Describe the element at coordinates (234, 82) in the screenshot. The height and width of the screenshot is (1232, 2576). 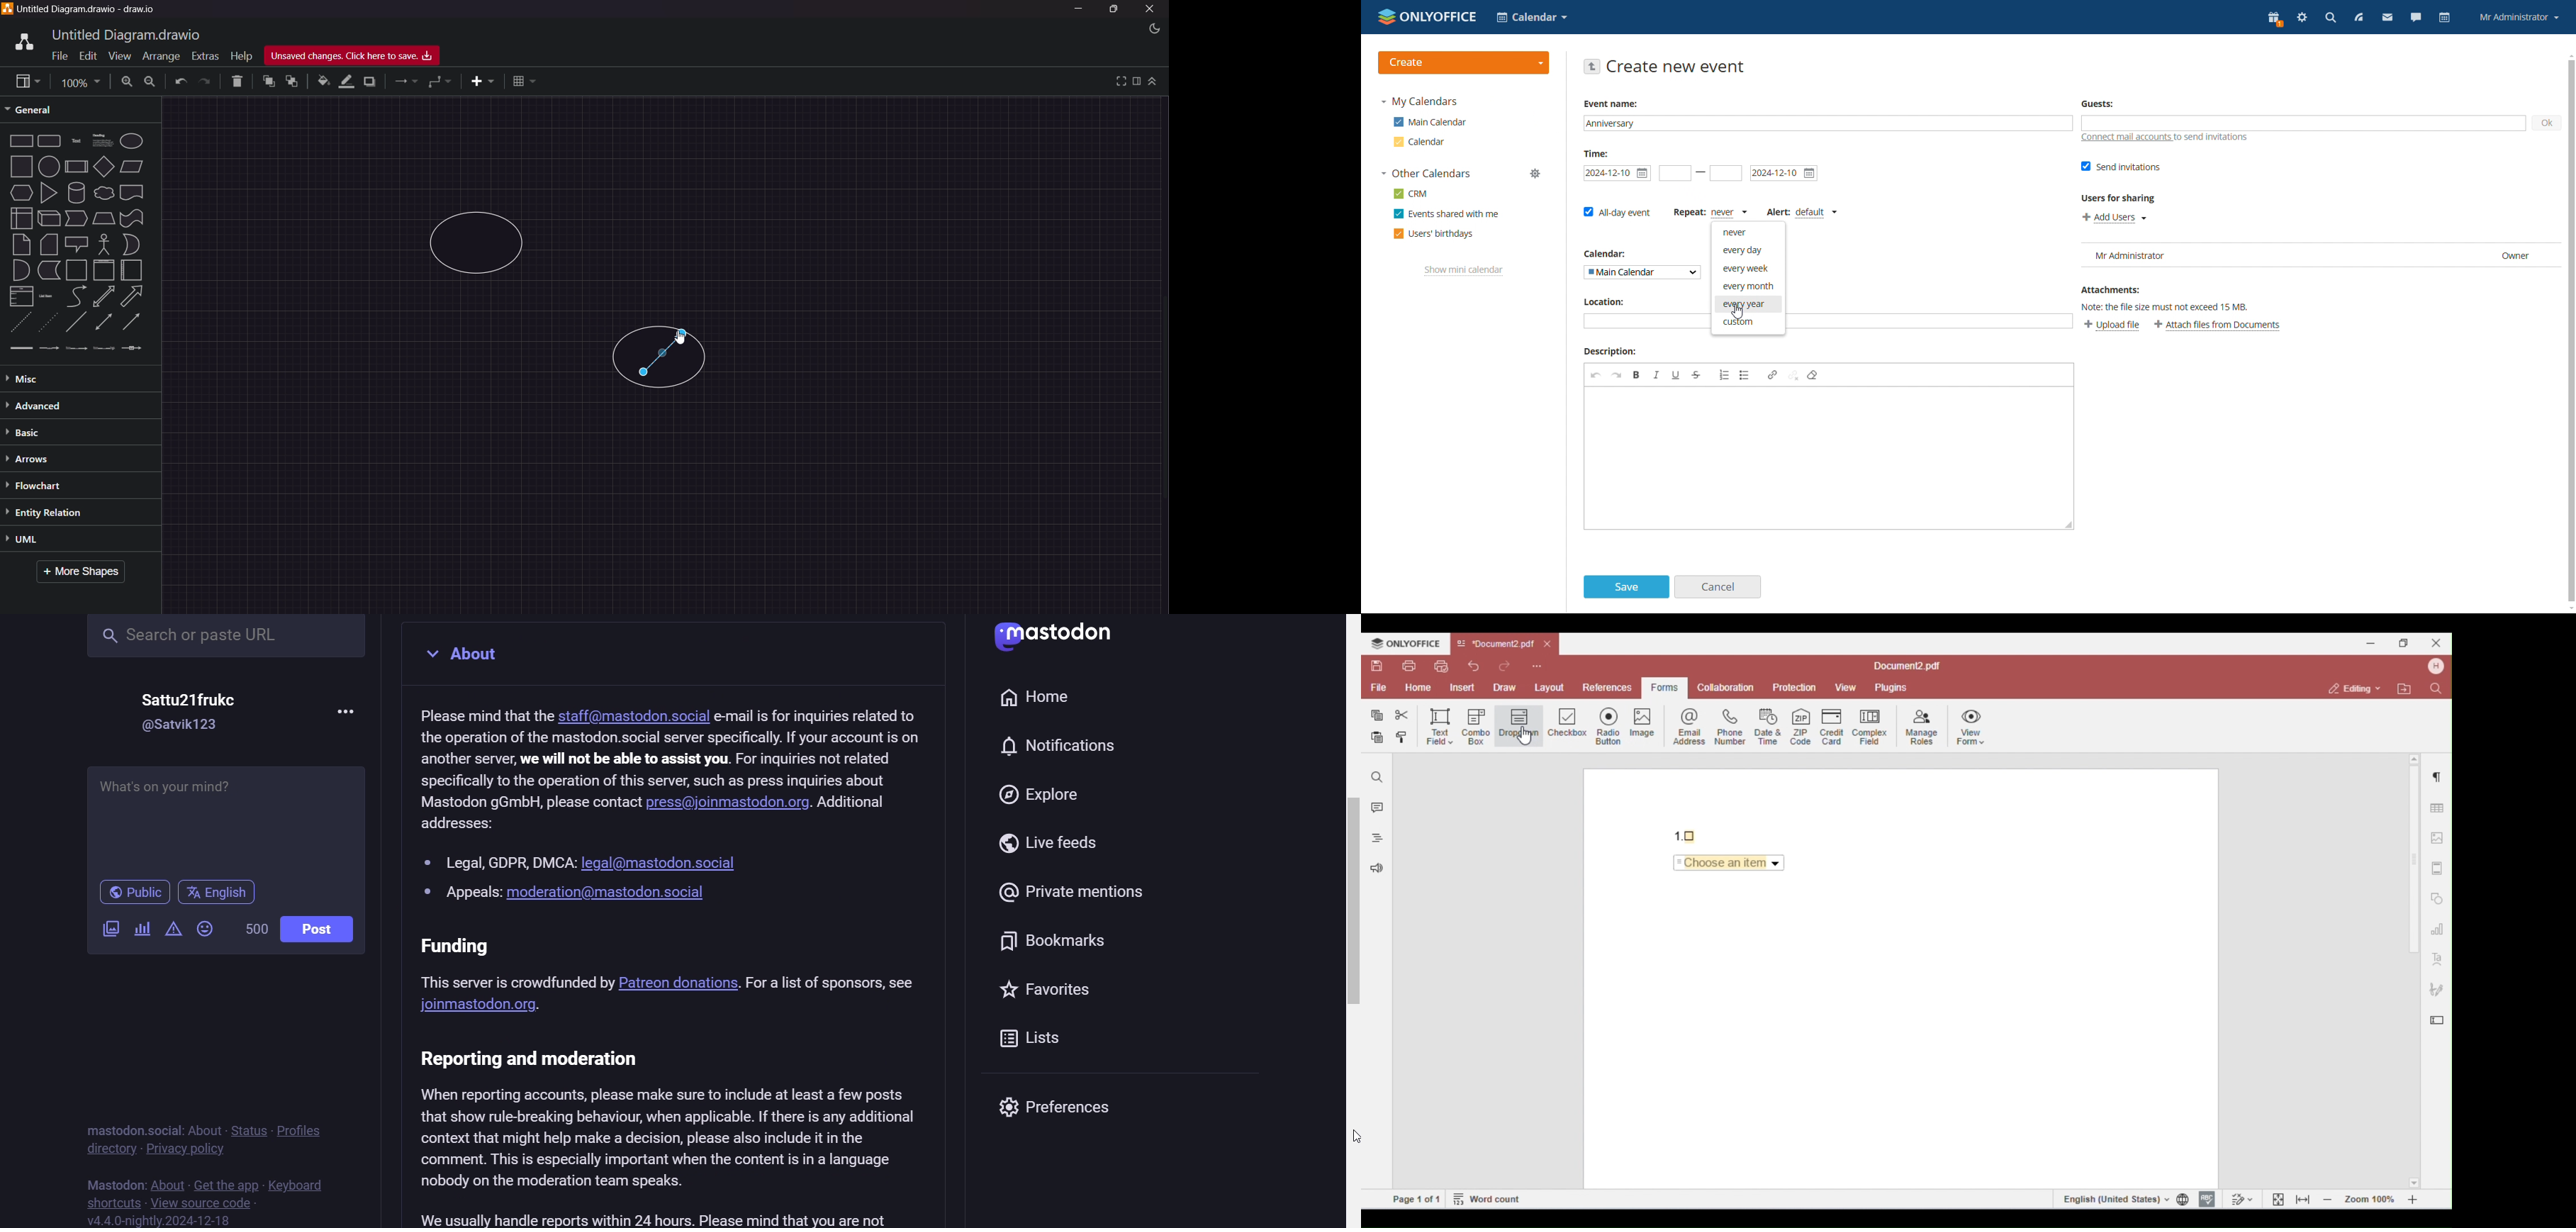
I see `Delete` at that location.